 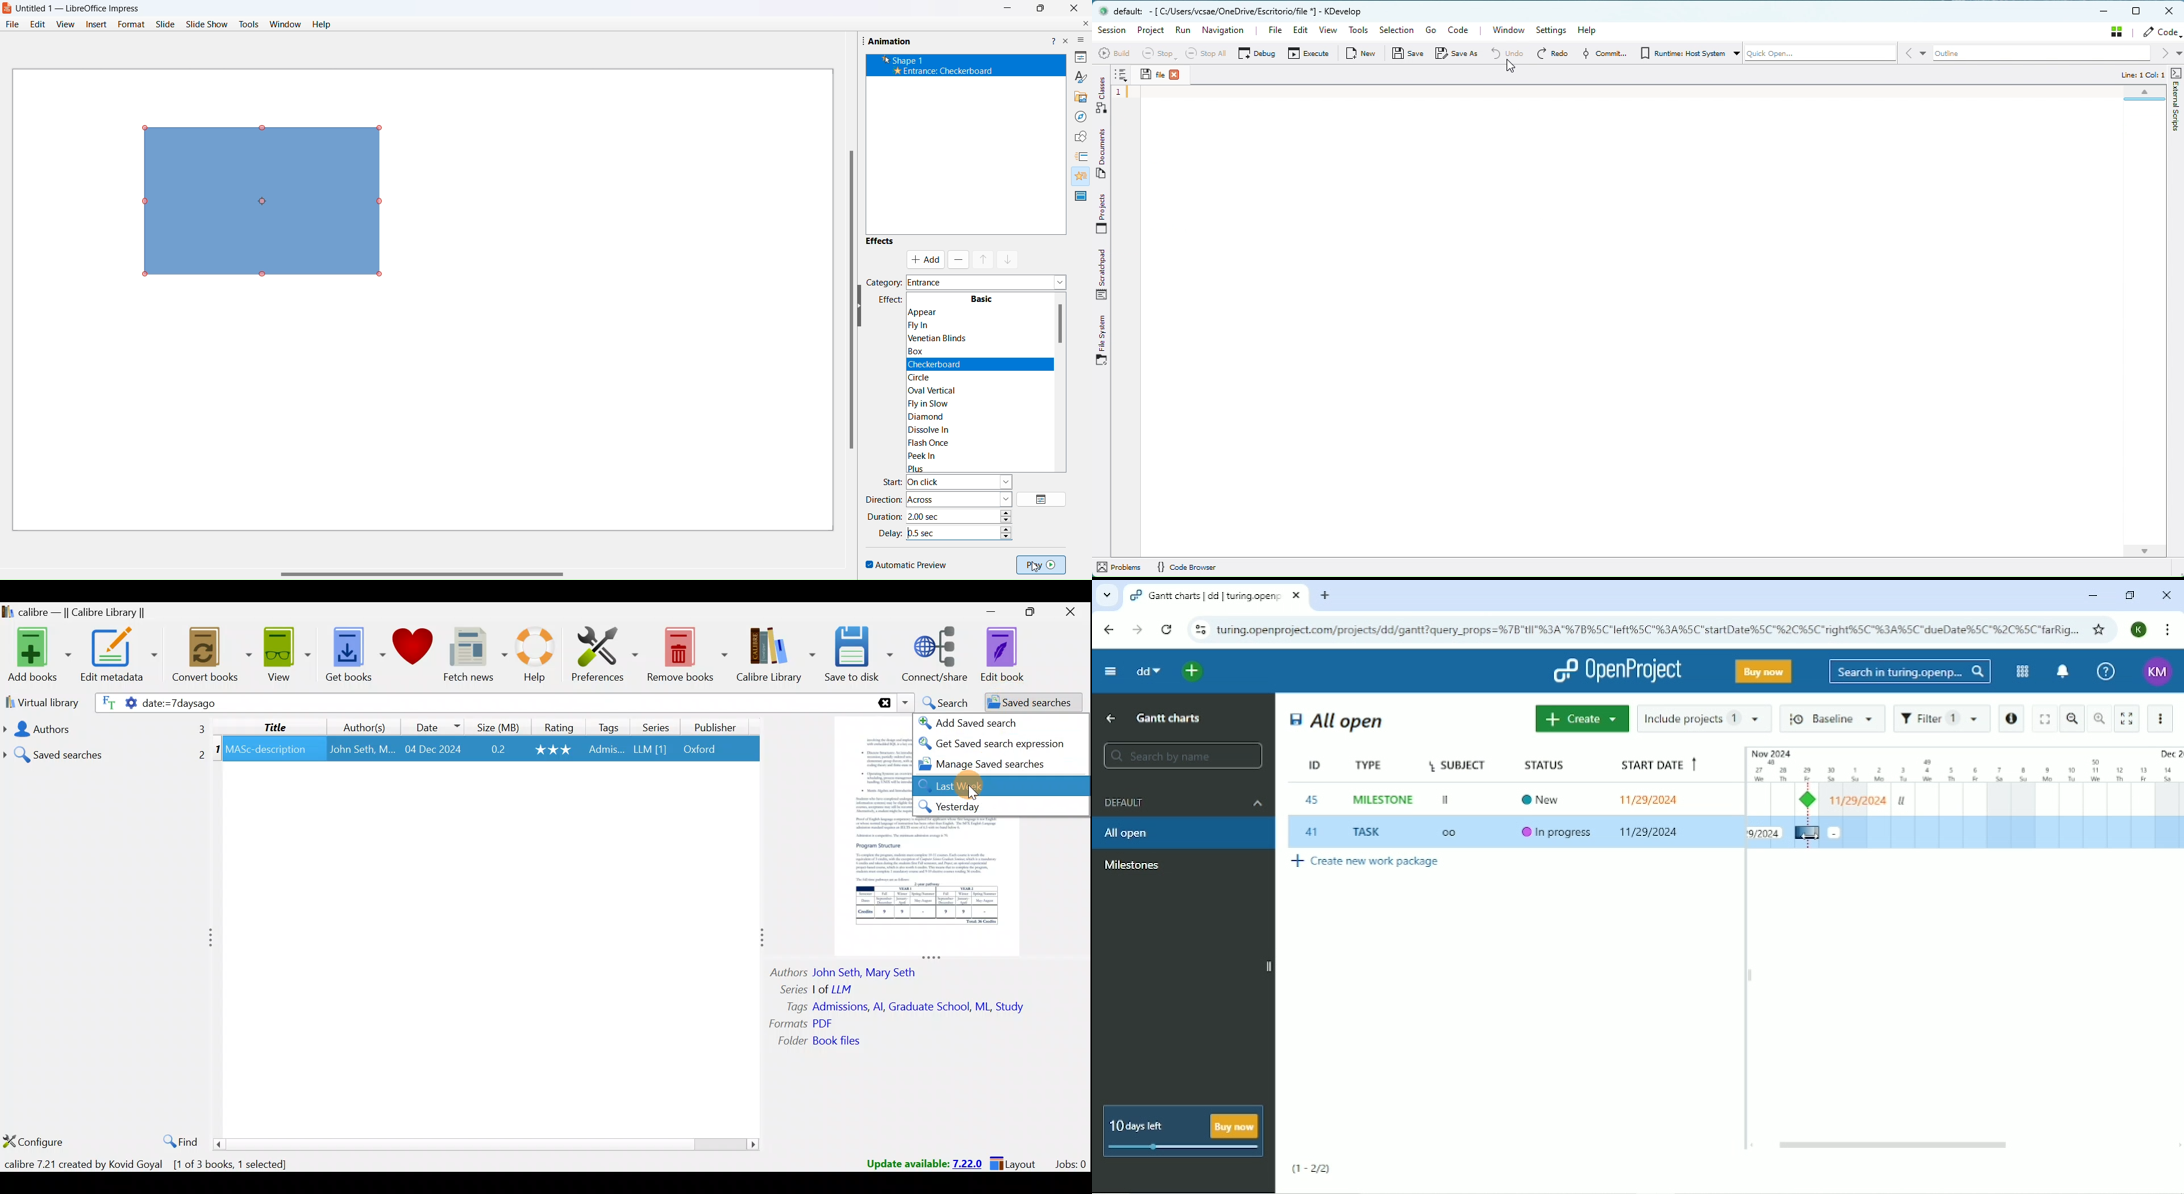 What do you see at coordinates (286, 25) in the screenshot?
I see `window` at bounding box center [286, 25].